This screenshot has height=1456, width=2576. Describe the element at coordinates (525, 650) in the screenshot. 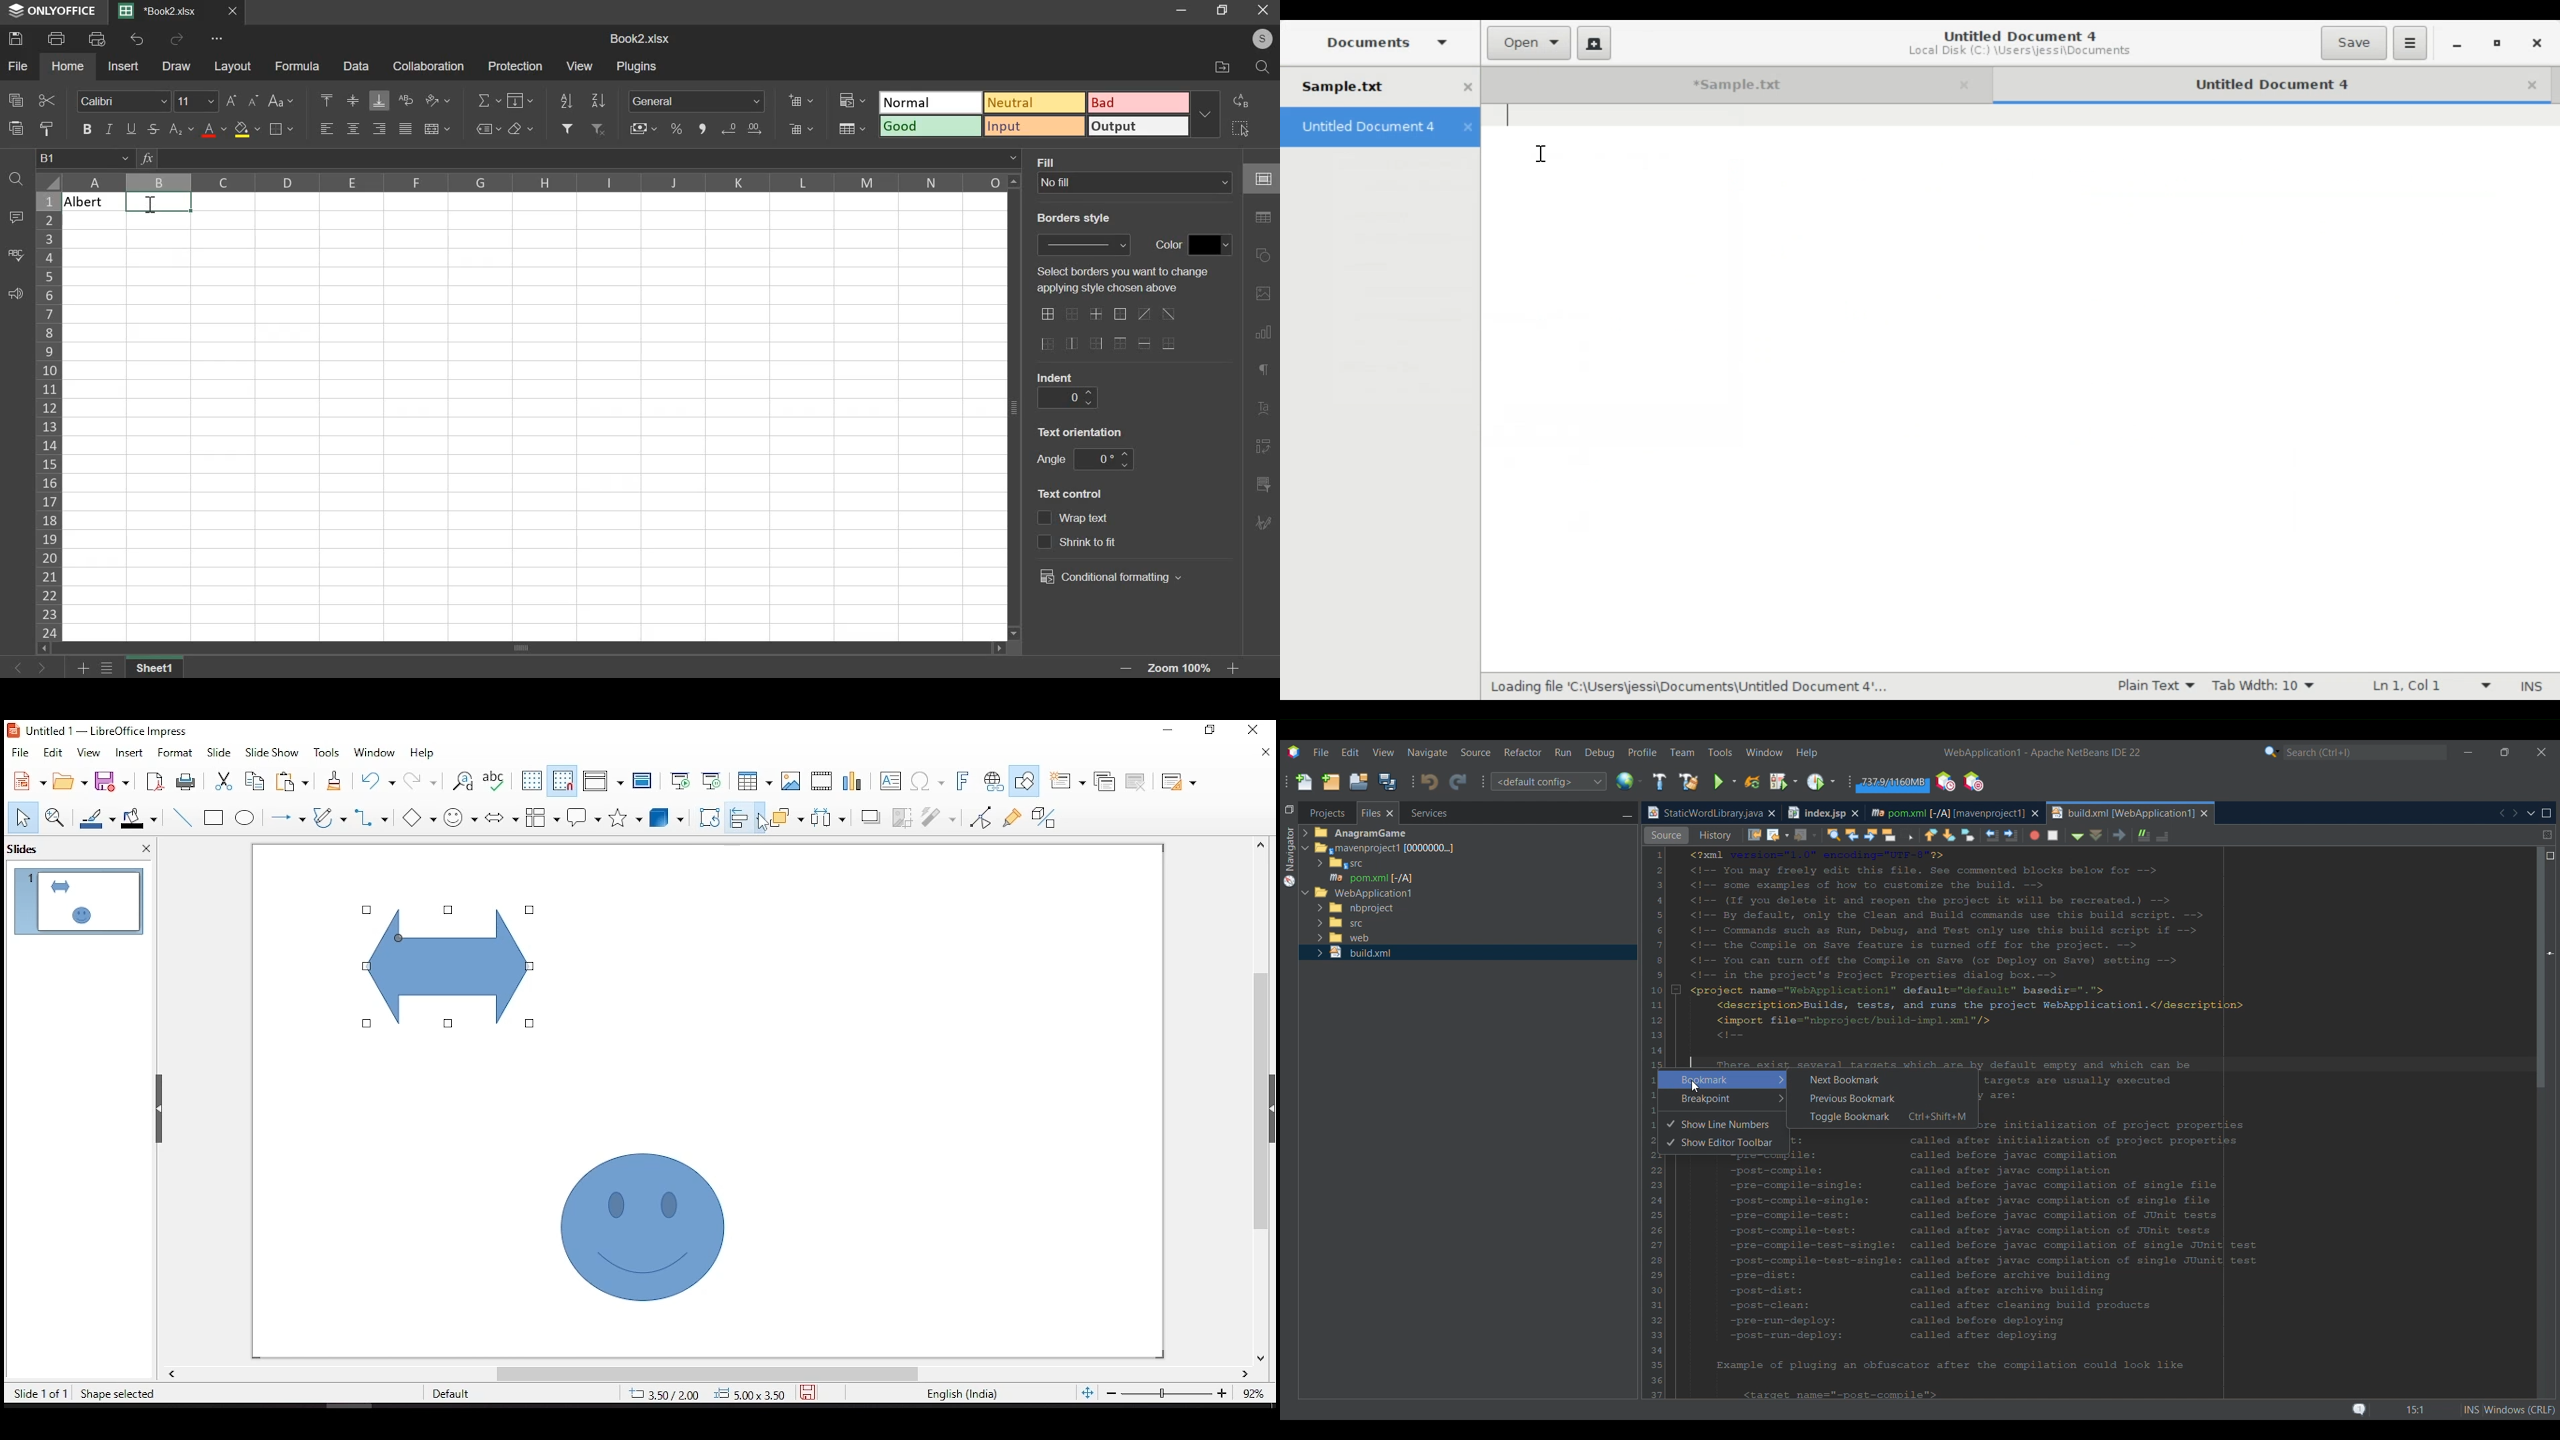

I see `scroll bar` at that location.